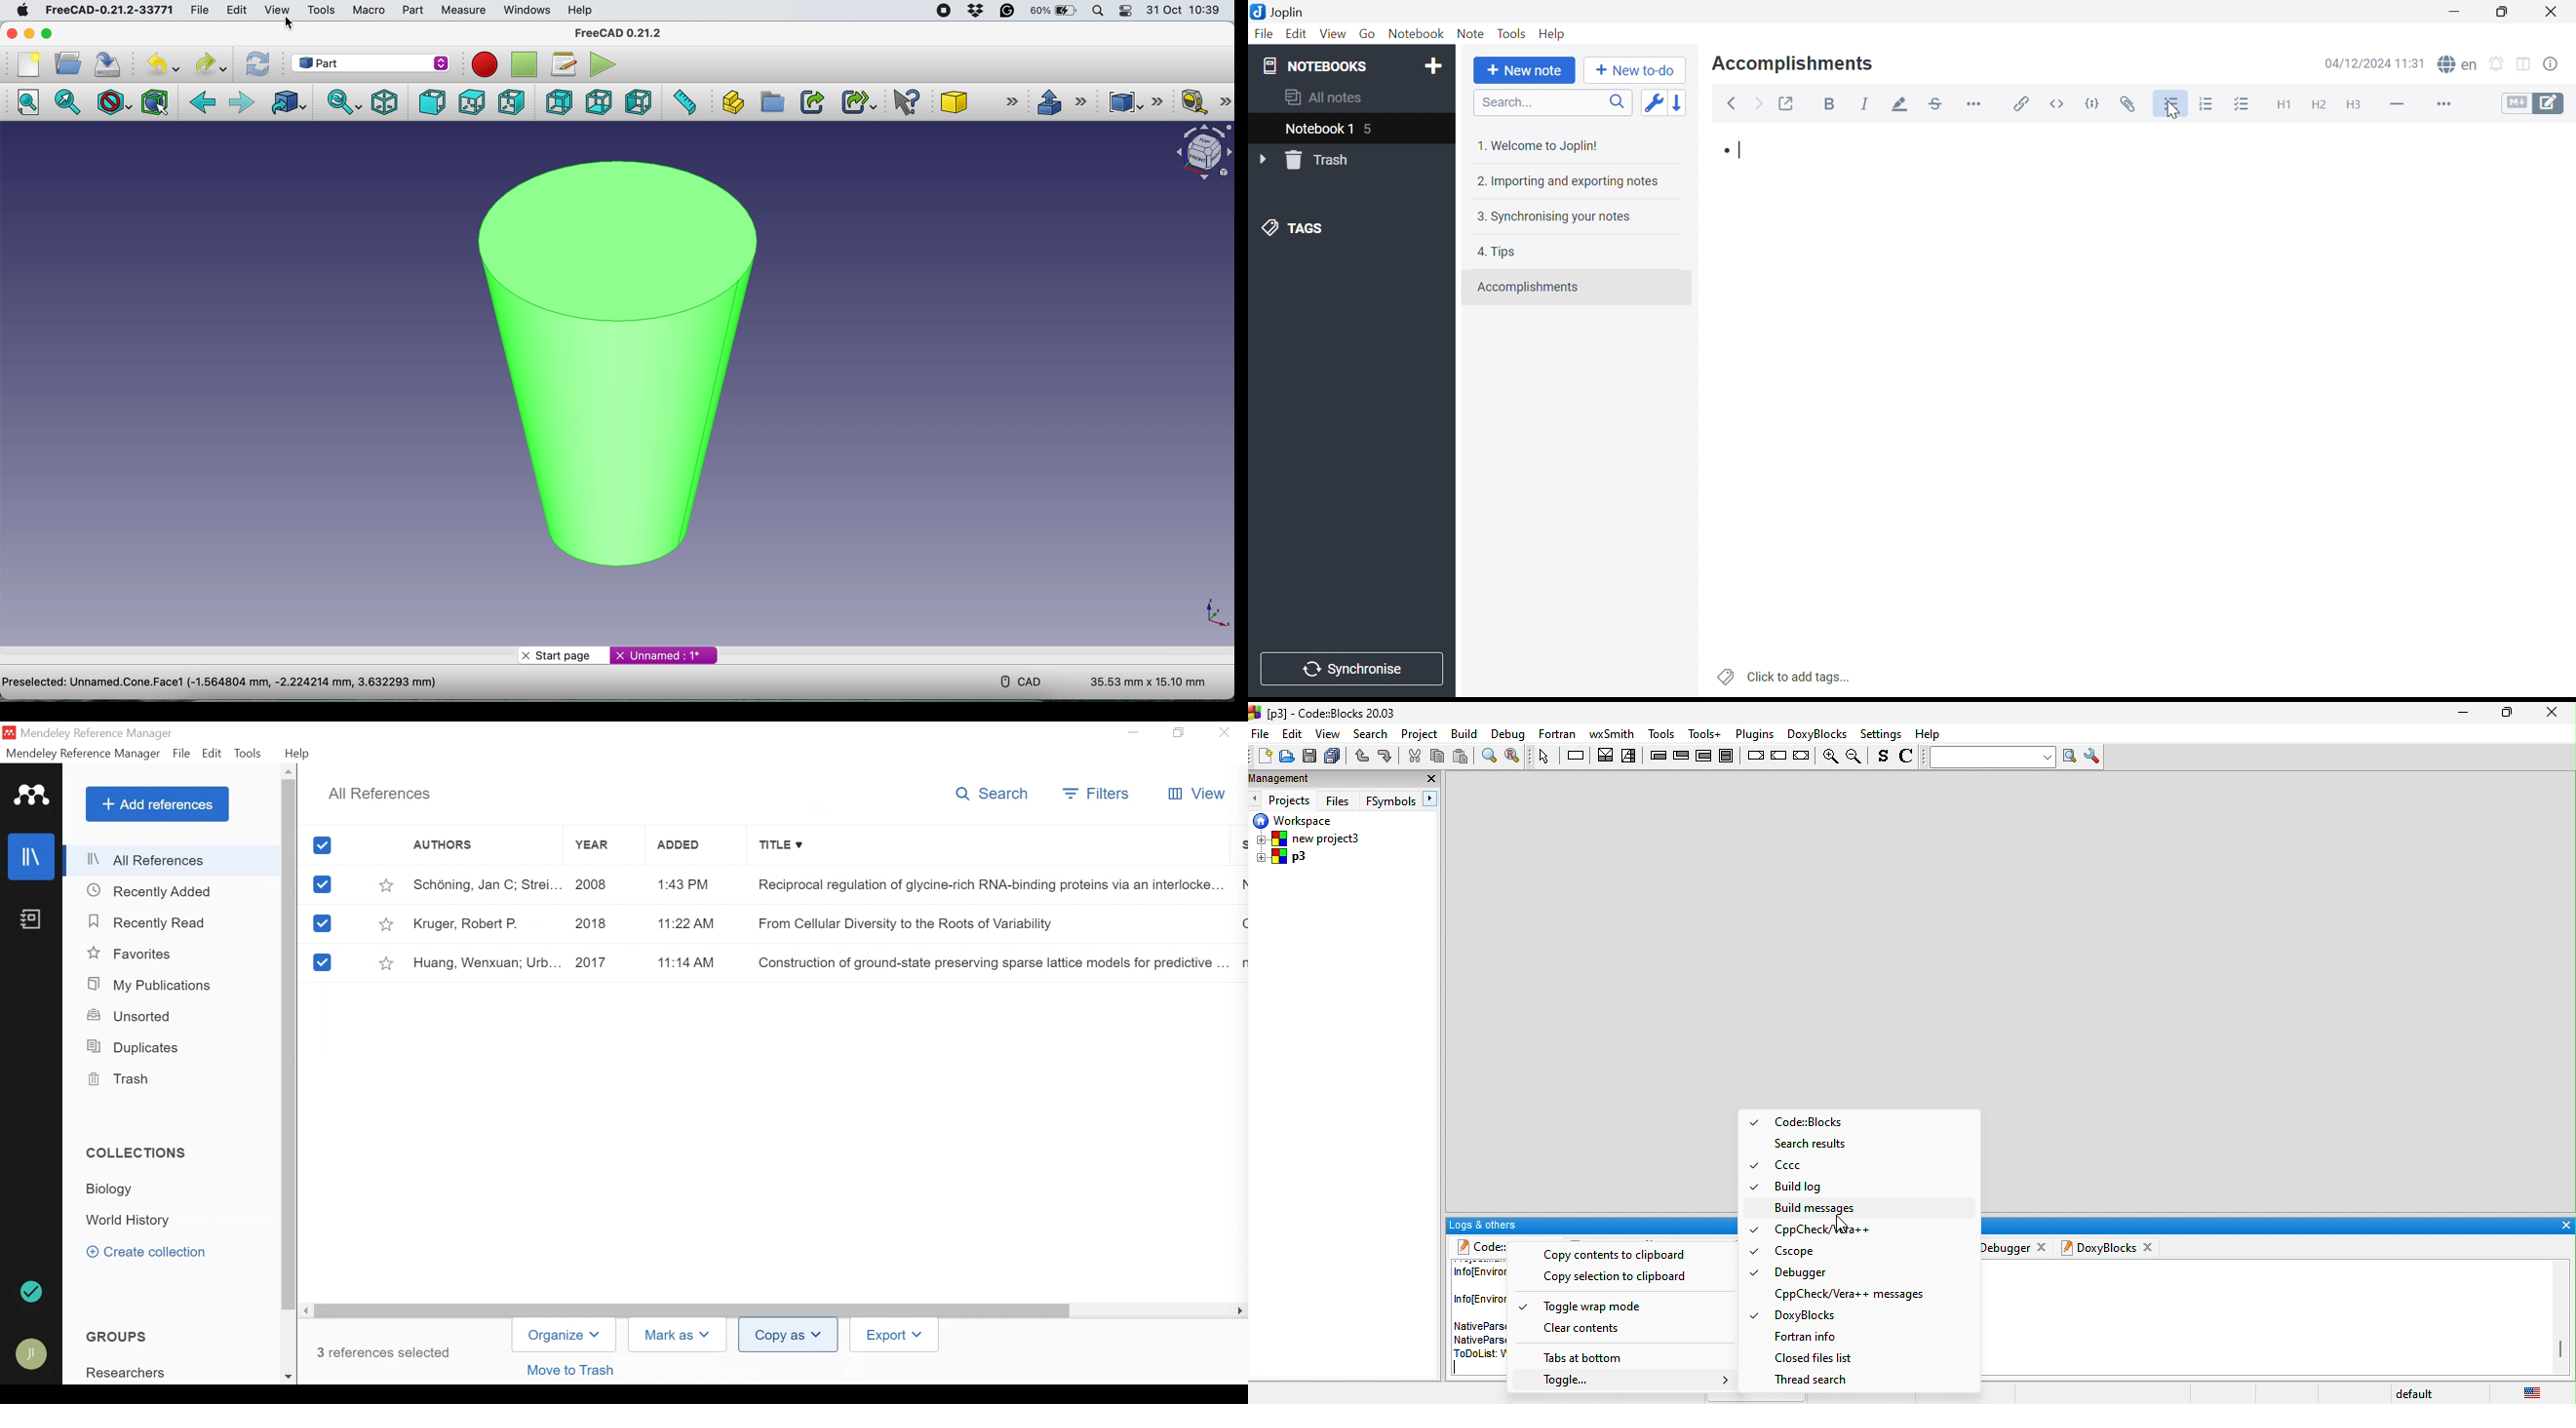  What do you see at coordinates (1203, 103) in the screenshot?
I see `mesure linear` at bounding box center [1203, 103].